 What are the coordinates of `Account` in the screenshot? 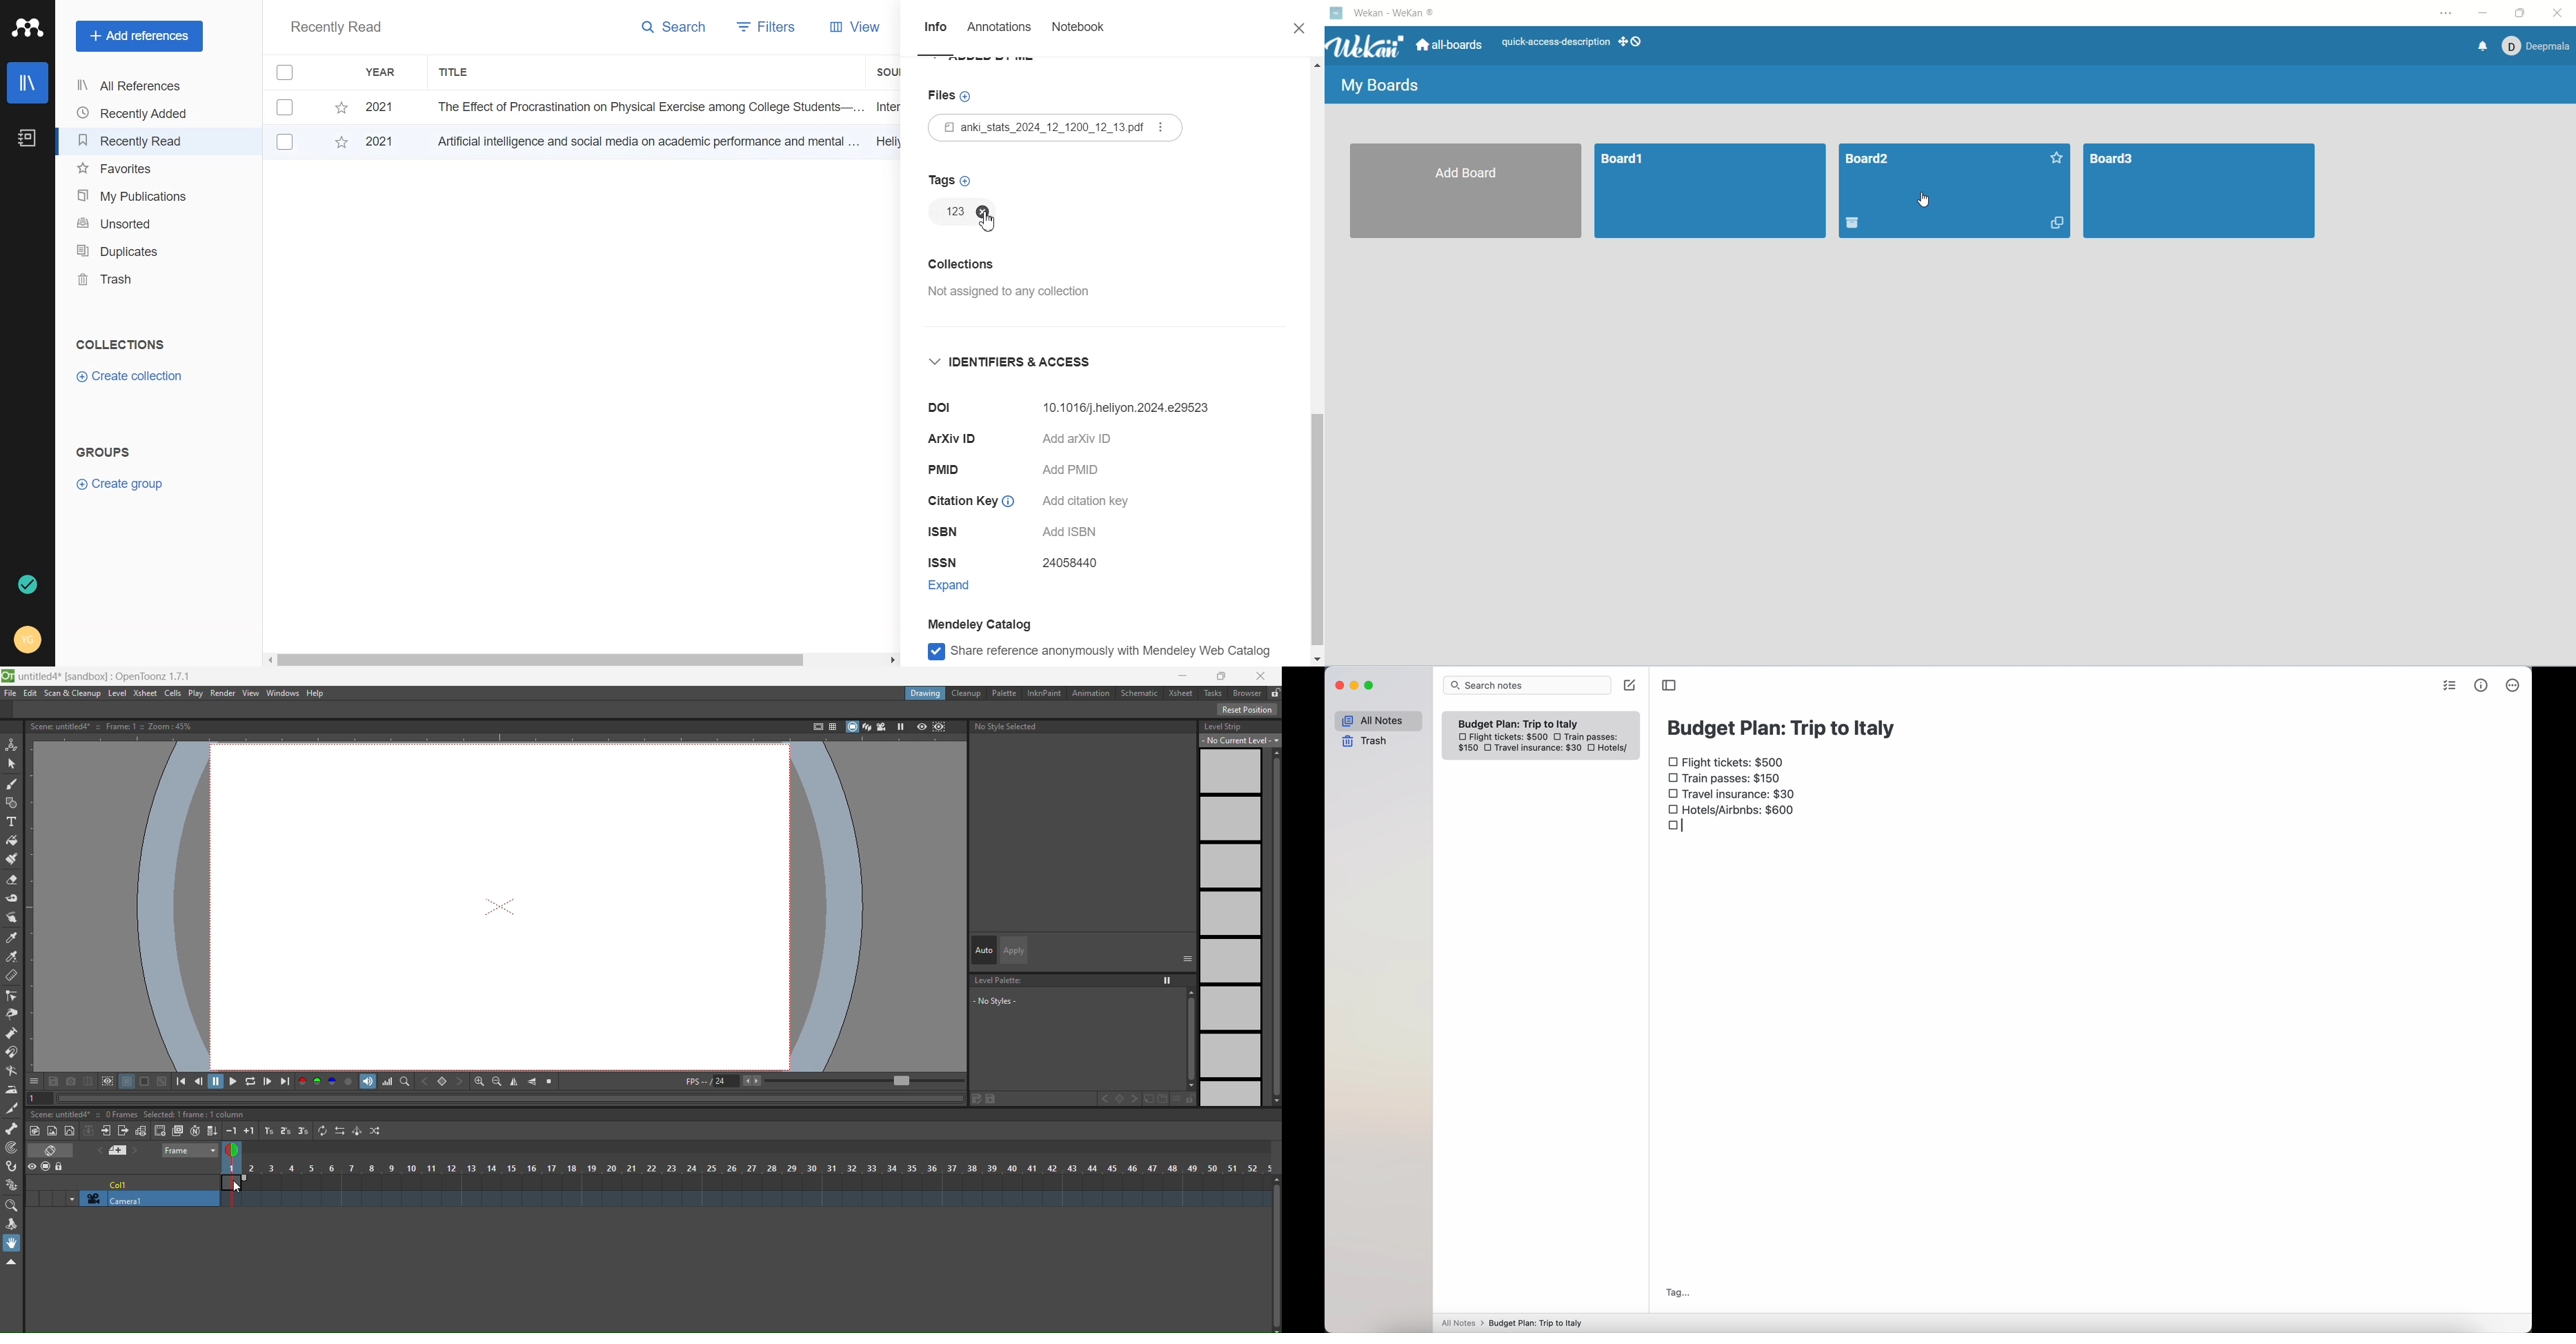 It's located at (29, 638).